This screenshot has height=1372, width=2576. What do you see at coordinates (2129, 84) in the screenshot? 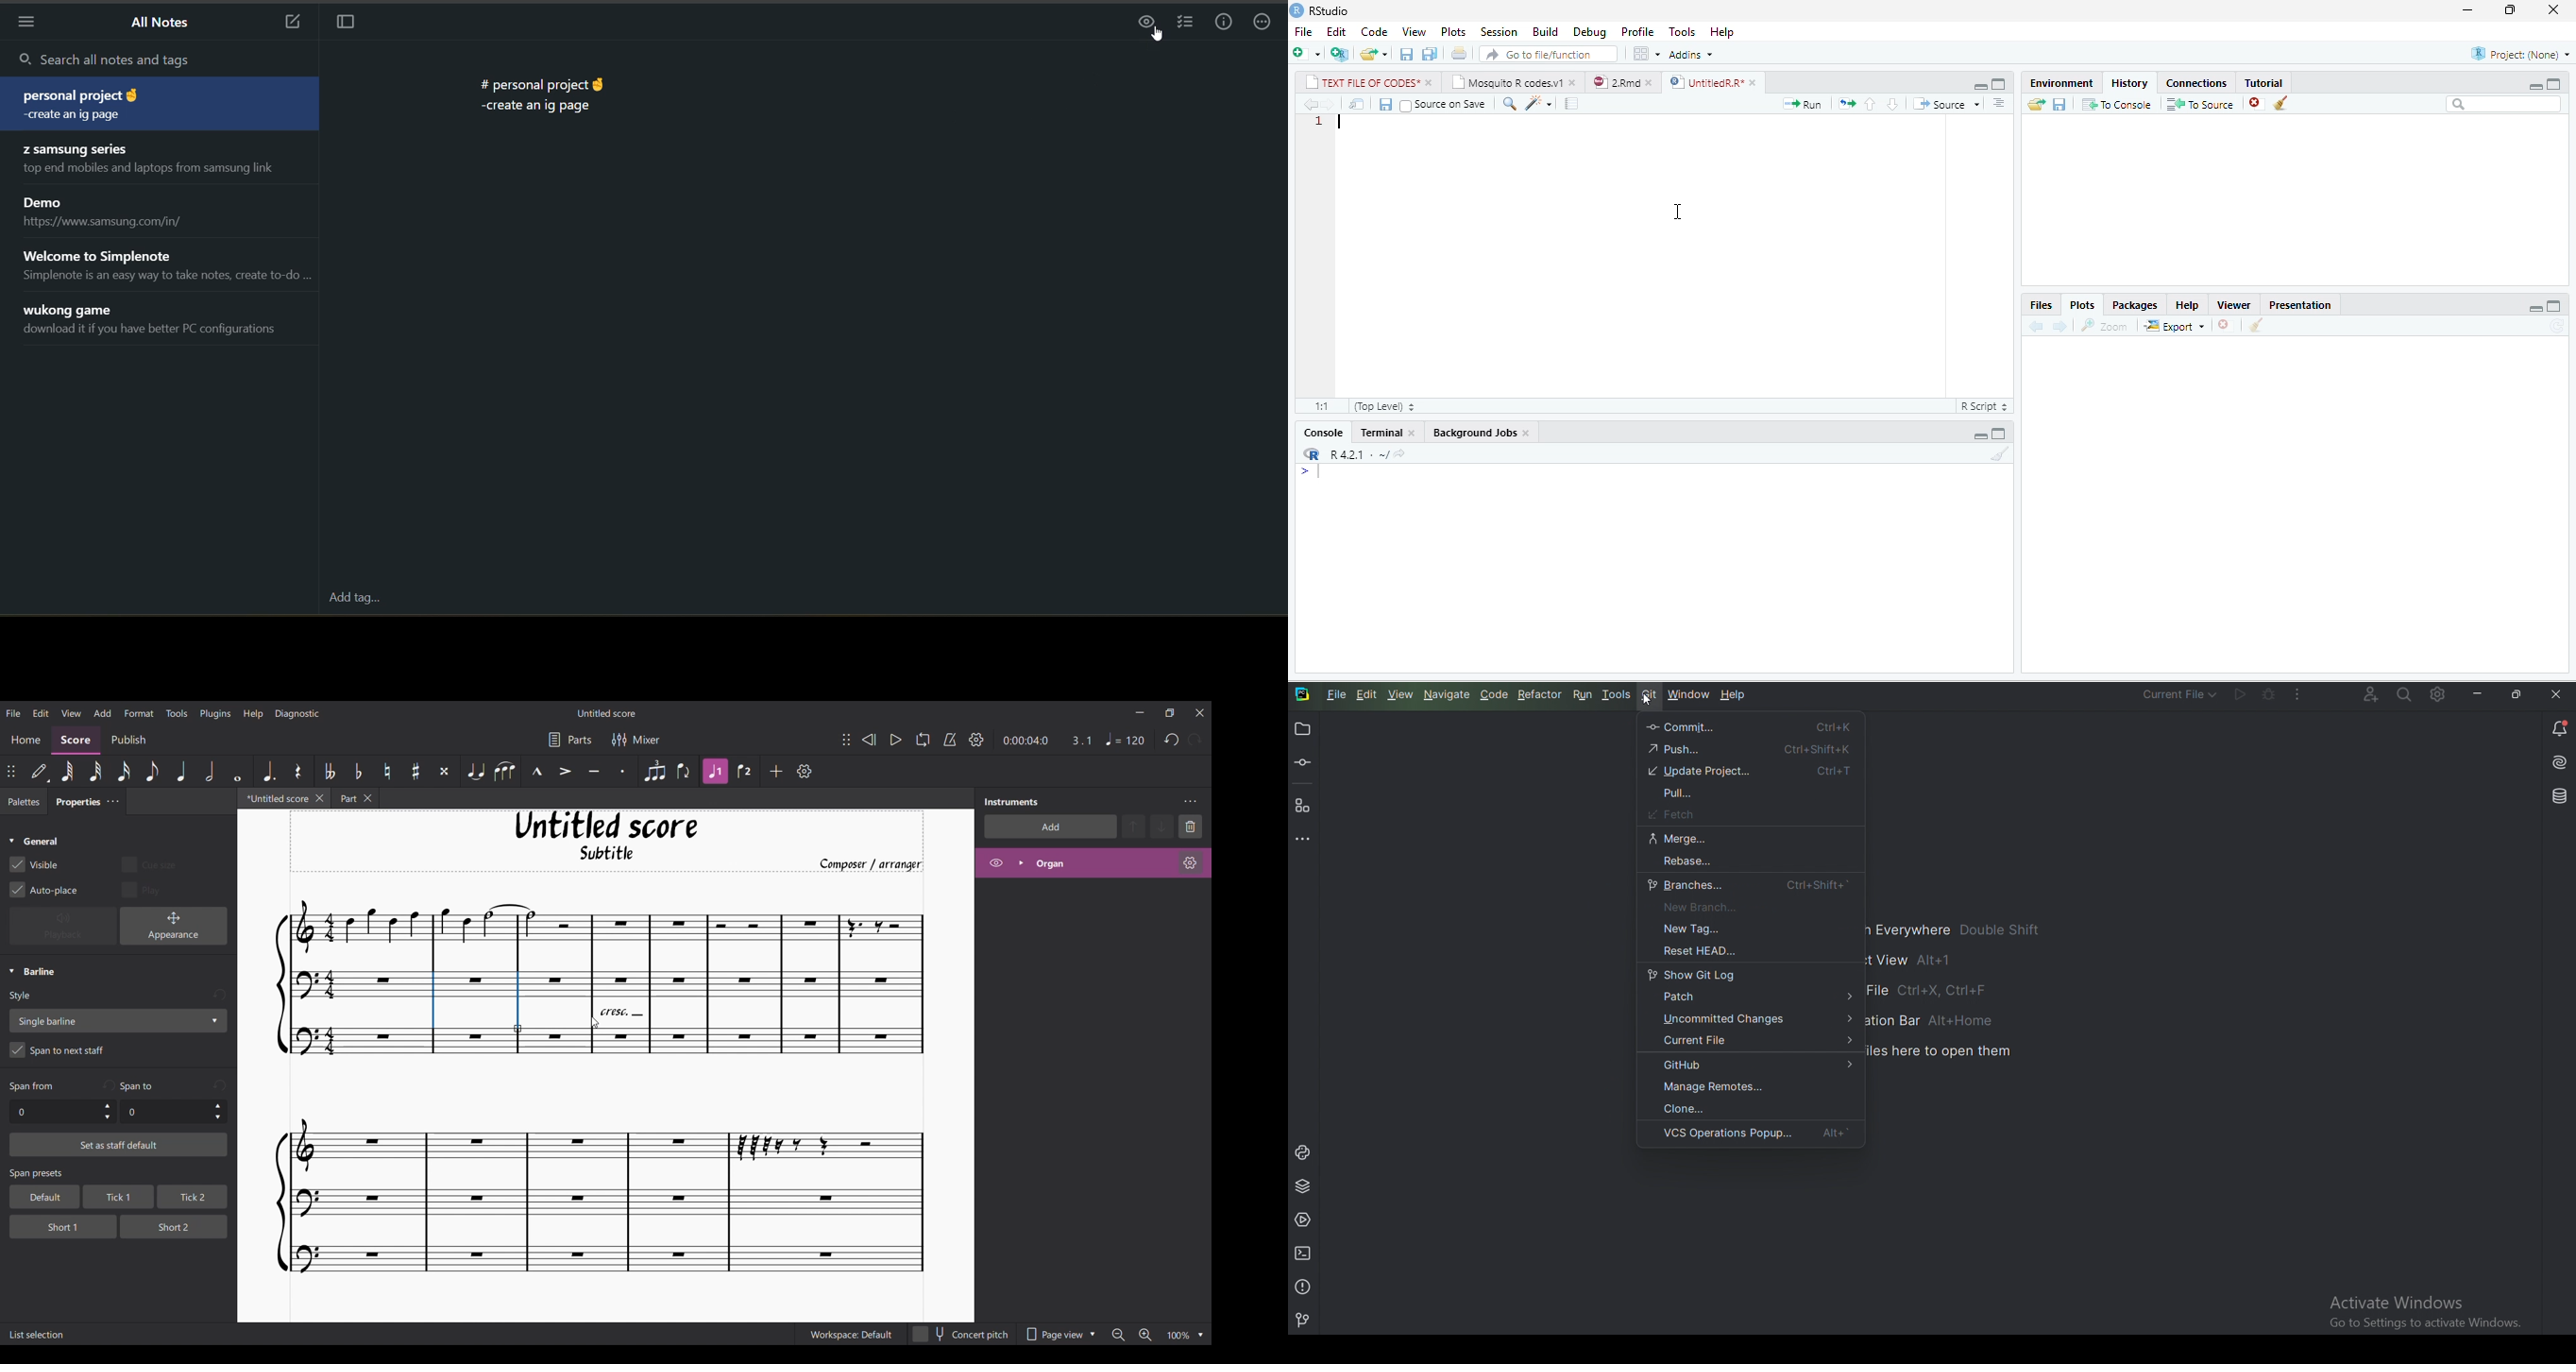
I see `History` at bounding box center [2129, 84].